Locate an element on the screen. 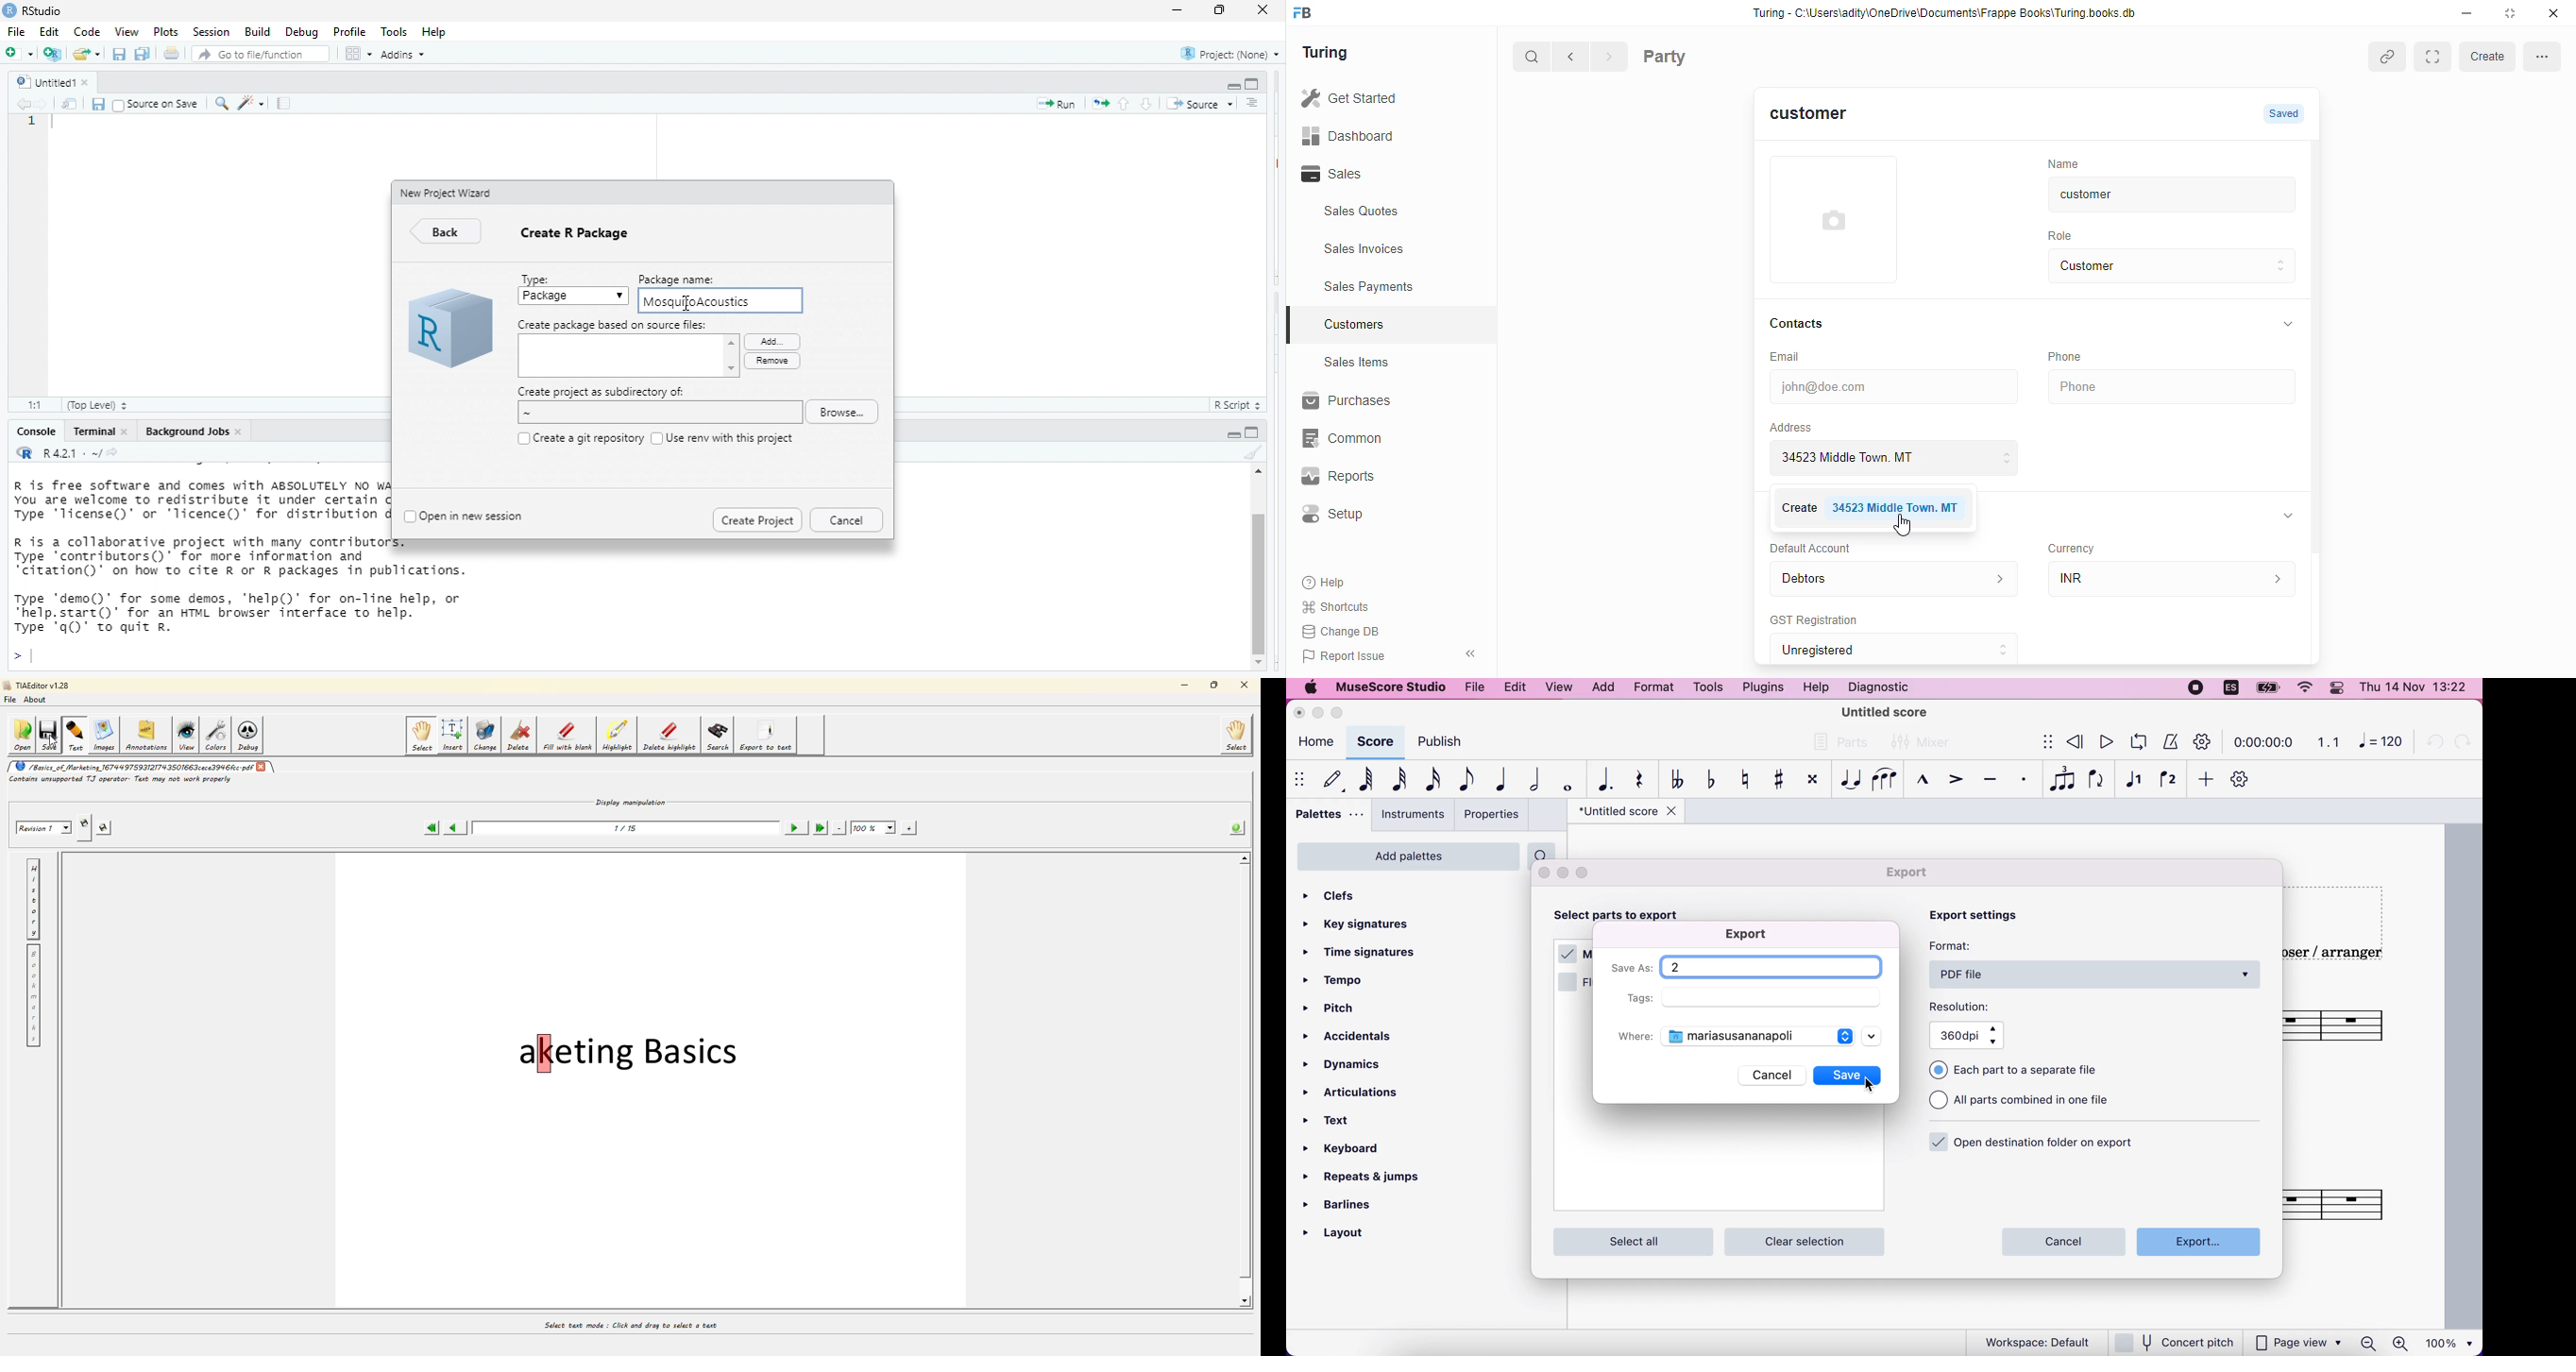 Image resolution: width=2576 pixels, height=1372 pixels. Debug is located at coordinates (300, 32).